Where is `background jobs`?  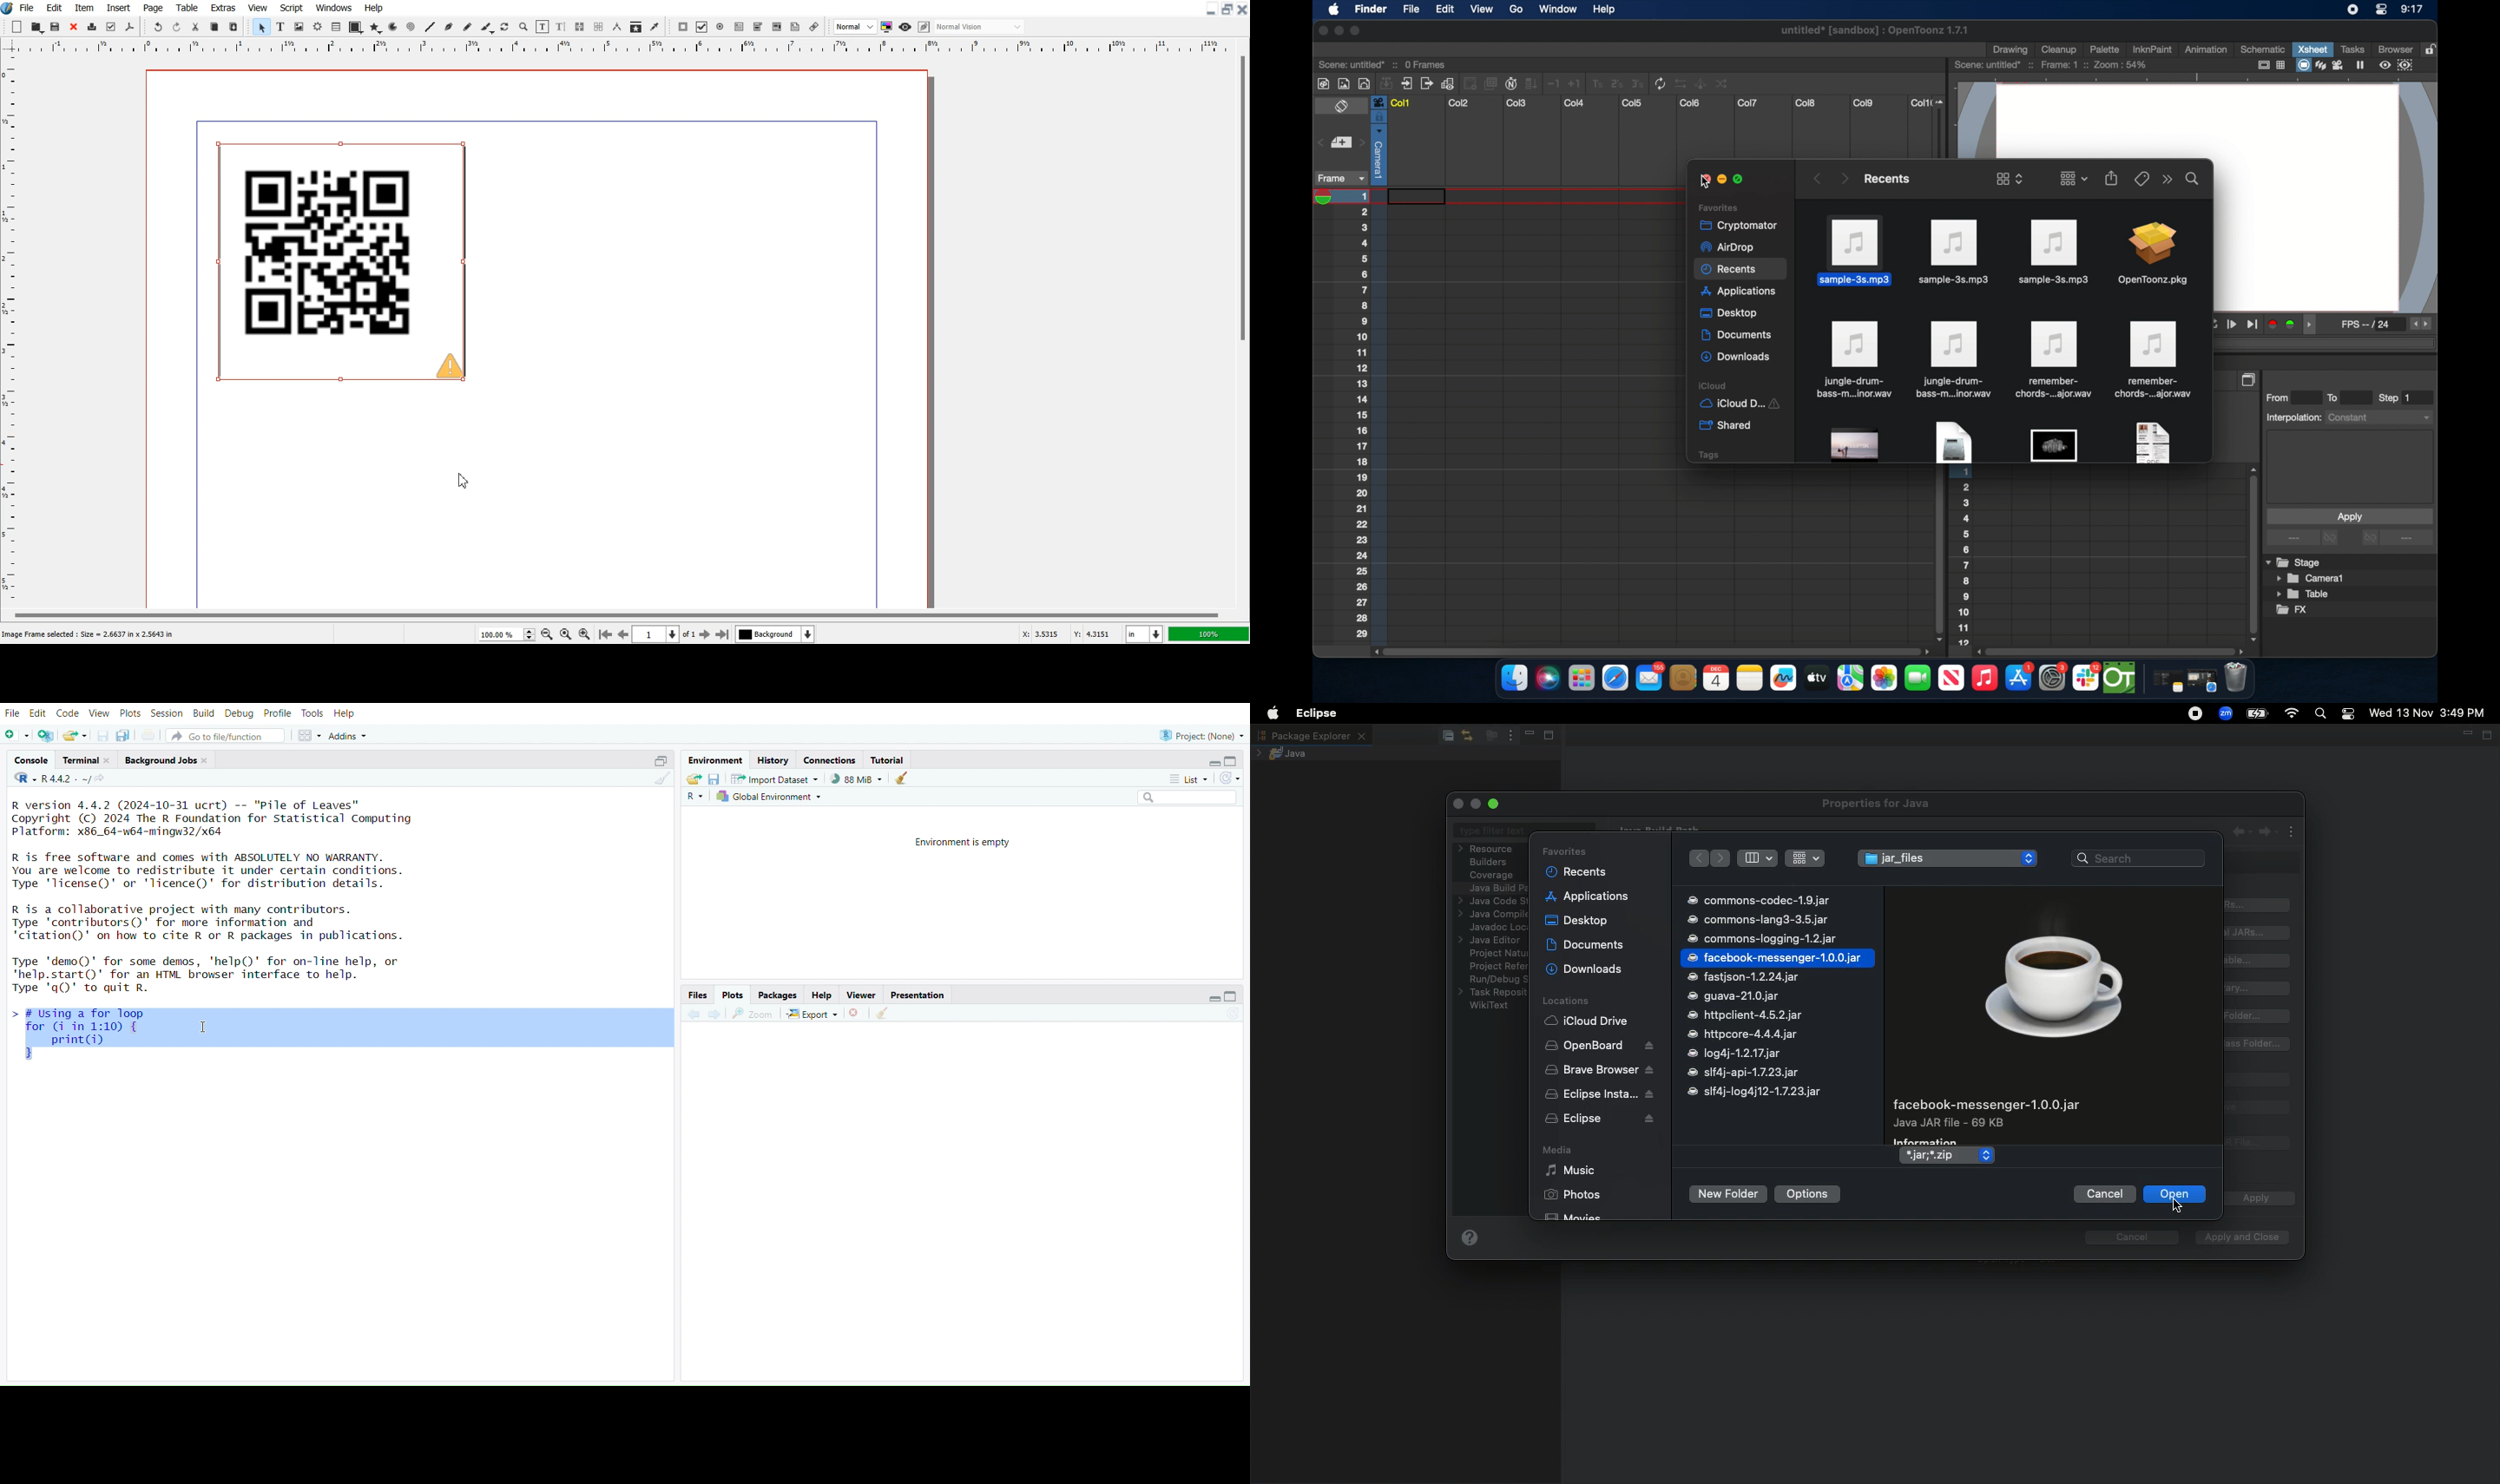 background jobs is located at coordinates (167, 760).